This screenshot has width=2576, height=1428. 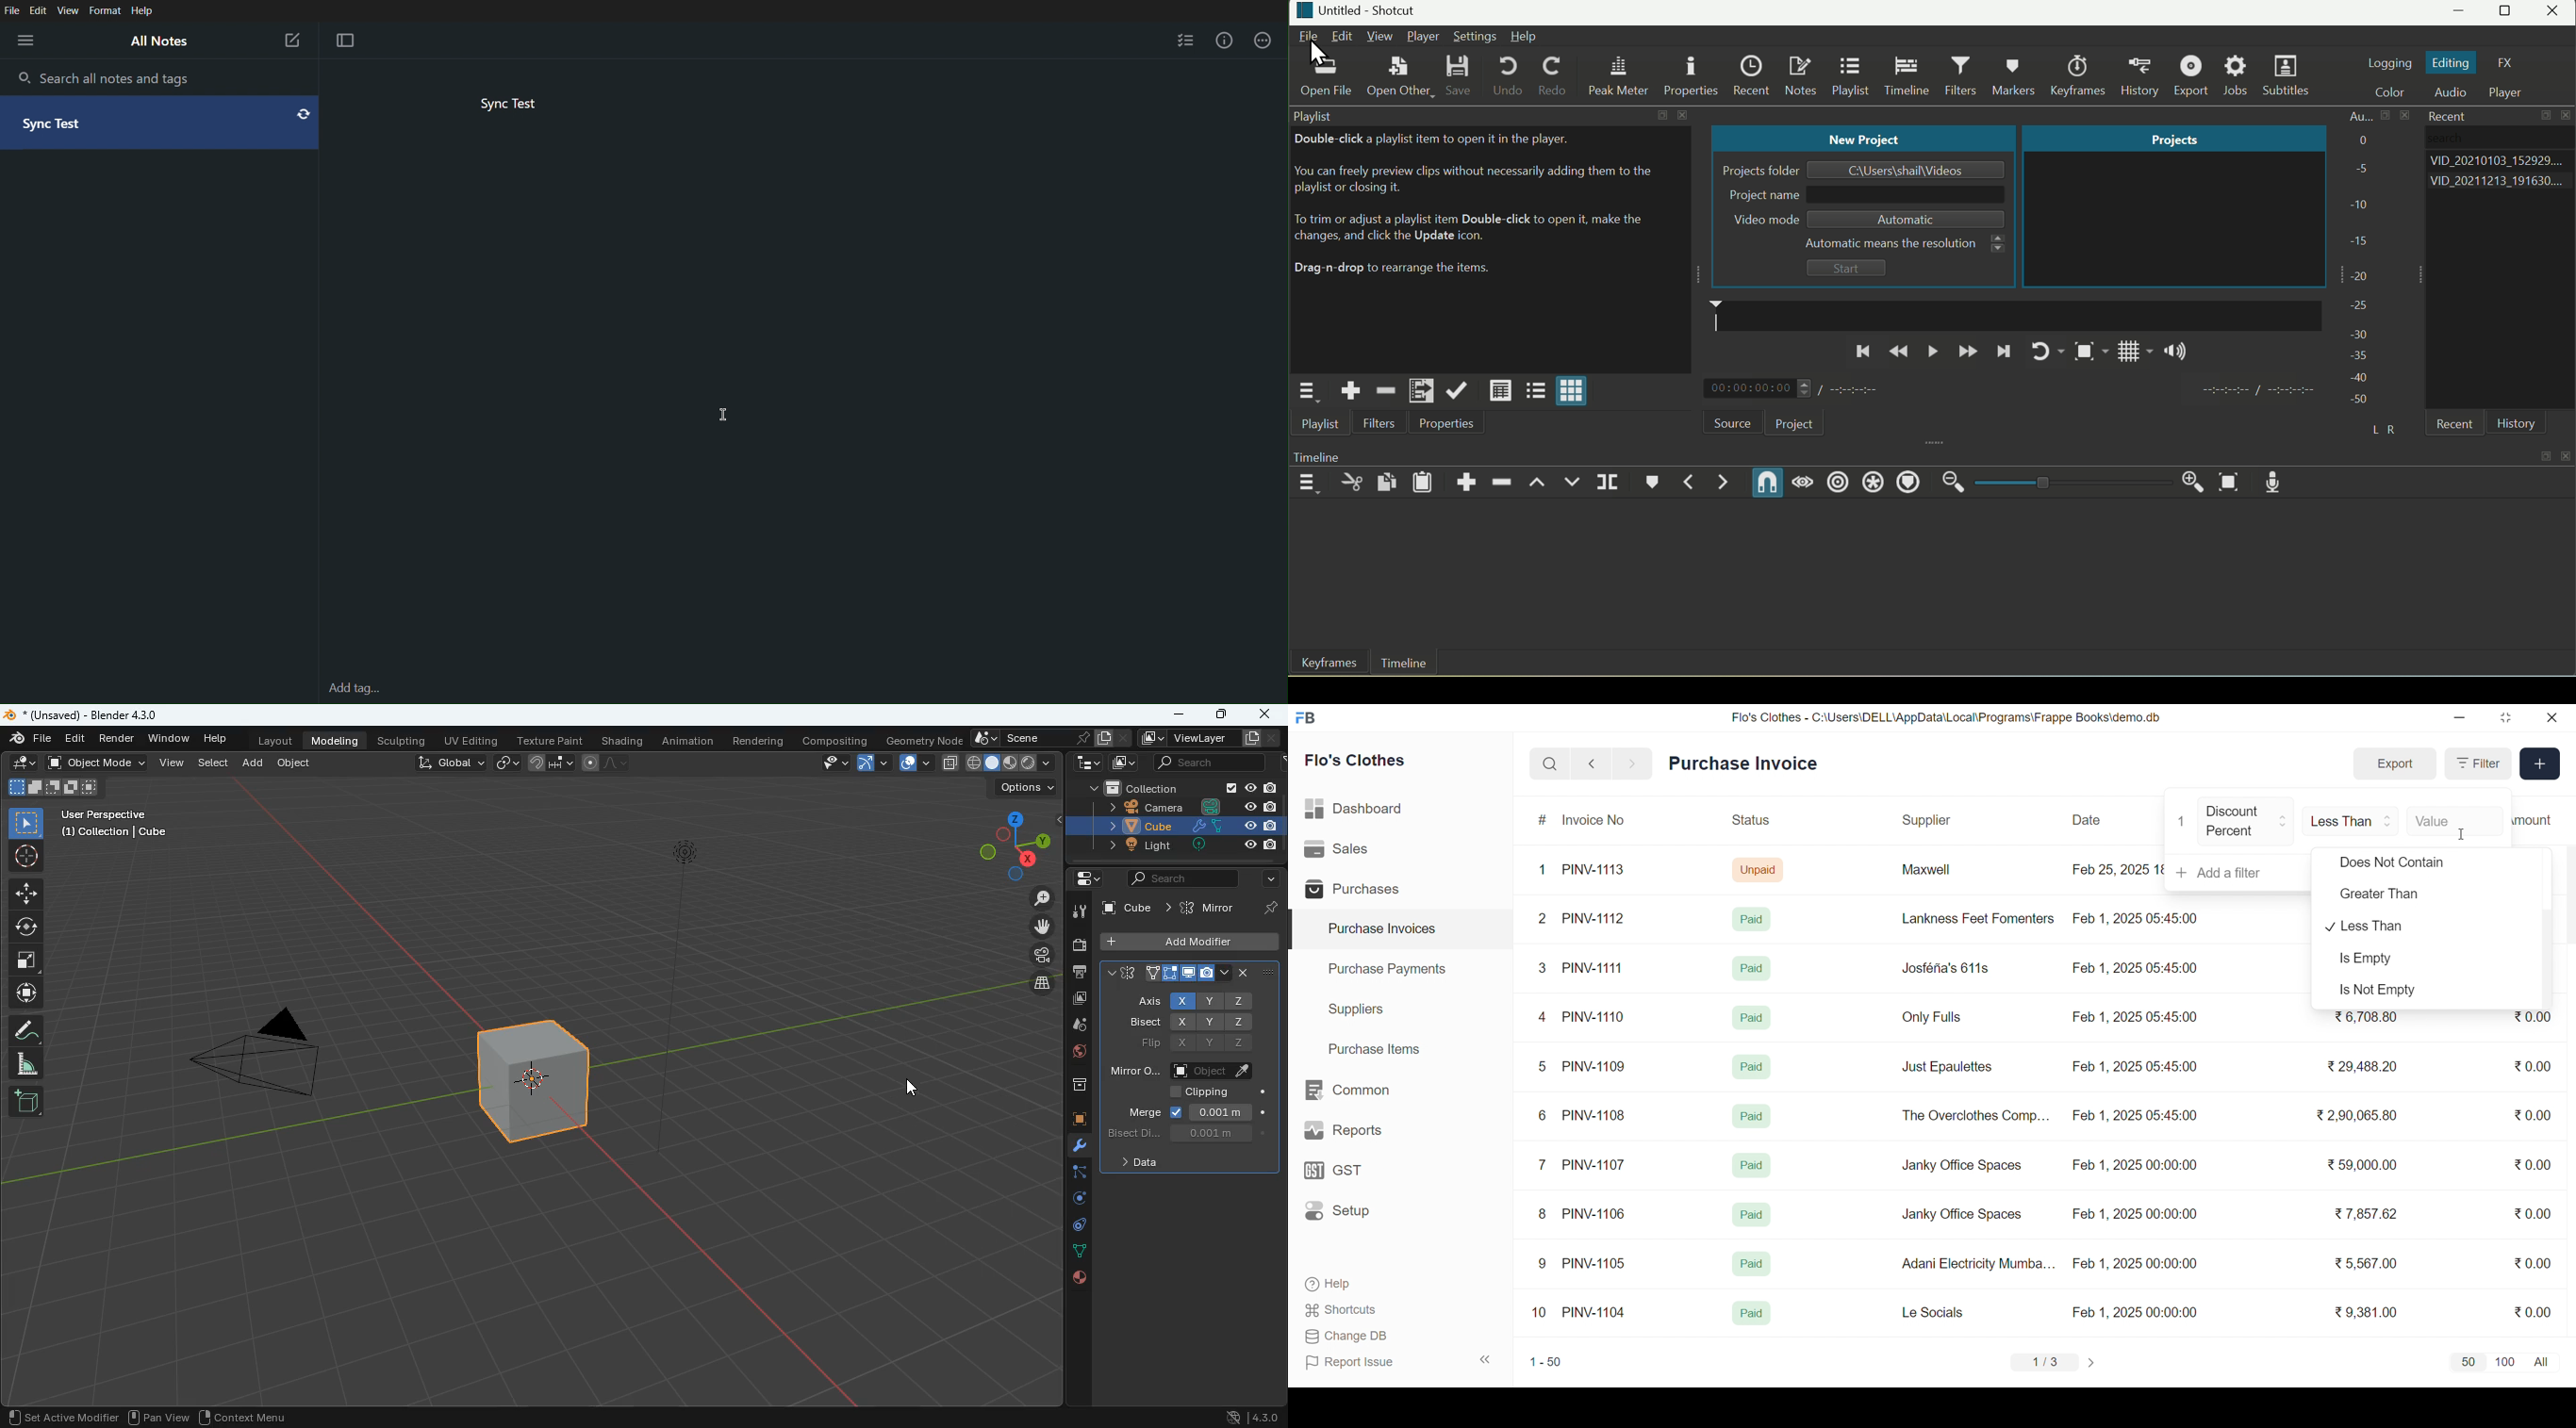 I want to click on blender, so click(x=8, y=715).